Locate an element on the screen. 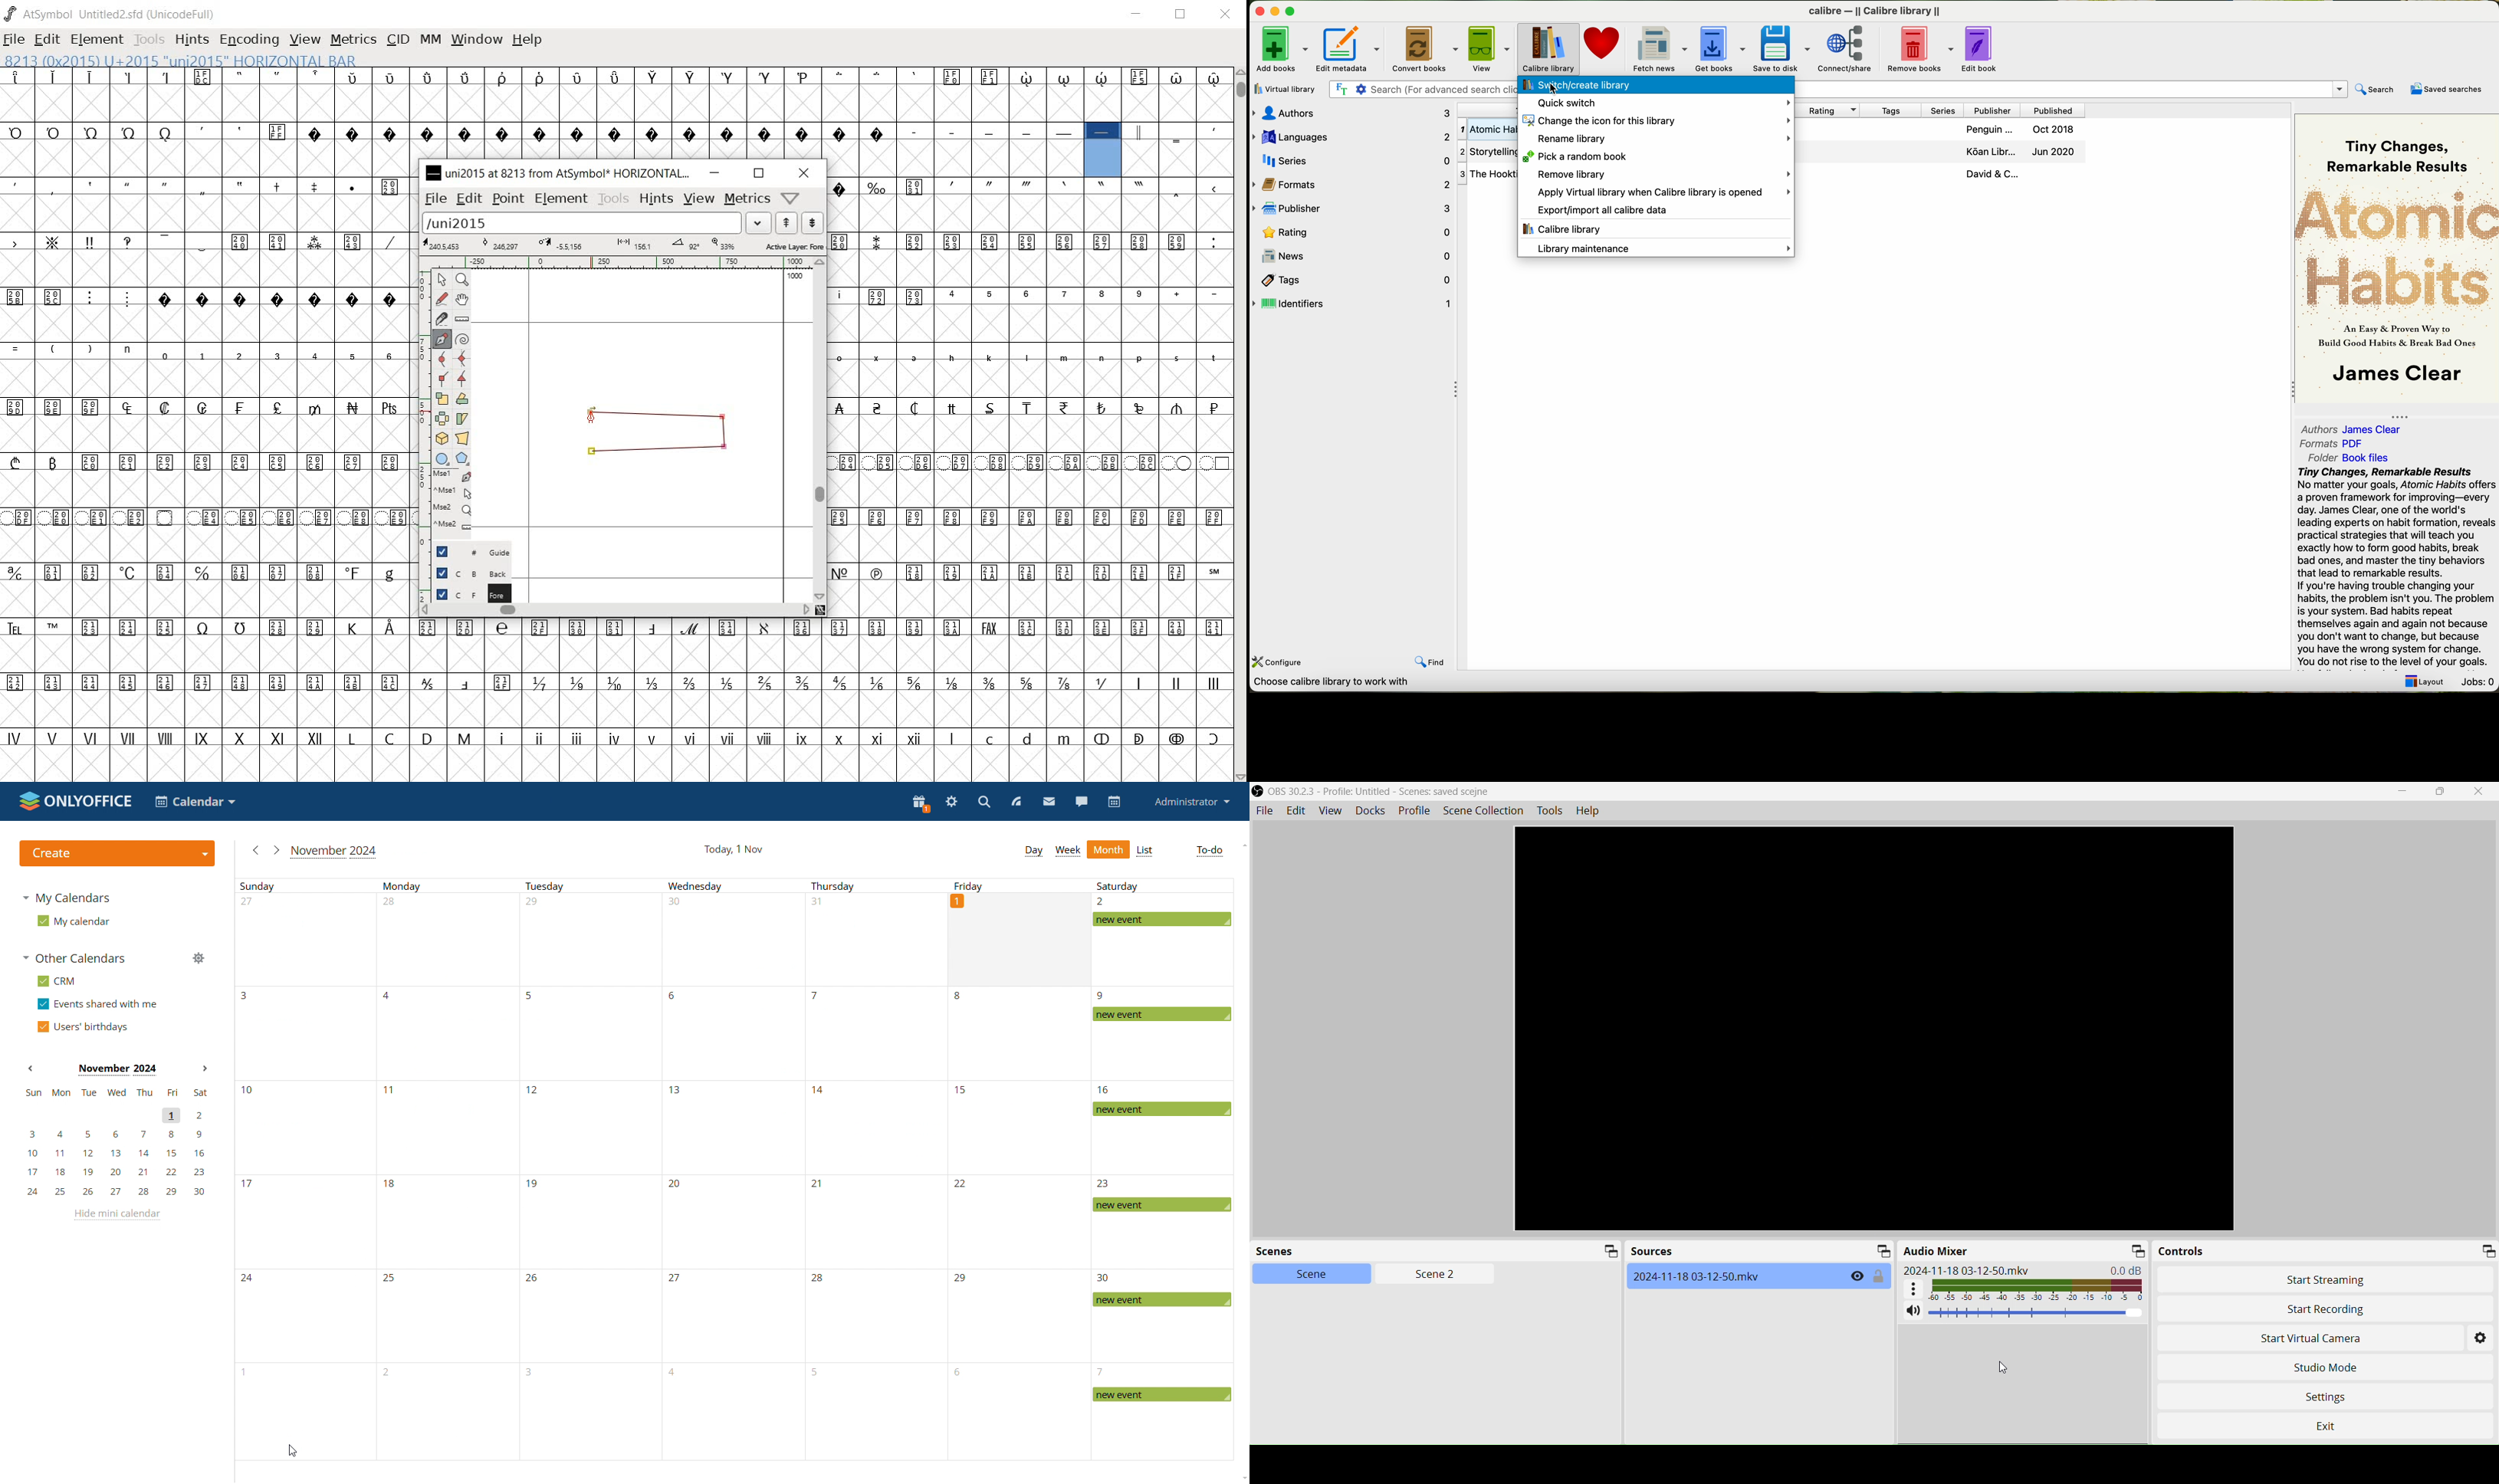 The height and width of the screenshot is (1484, 2520). Next month is located at coordinates (204, 1068).